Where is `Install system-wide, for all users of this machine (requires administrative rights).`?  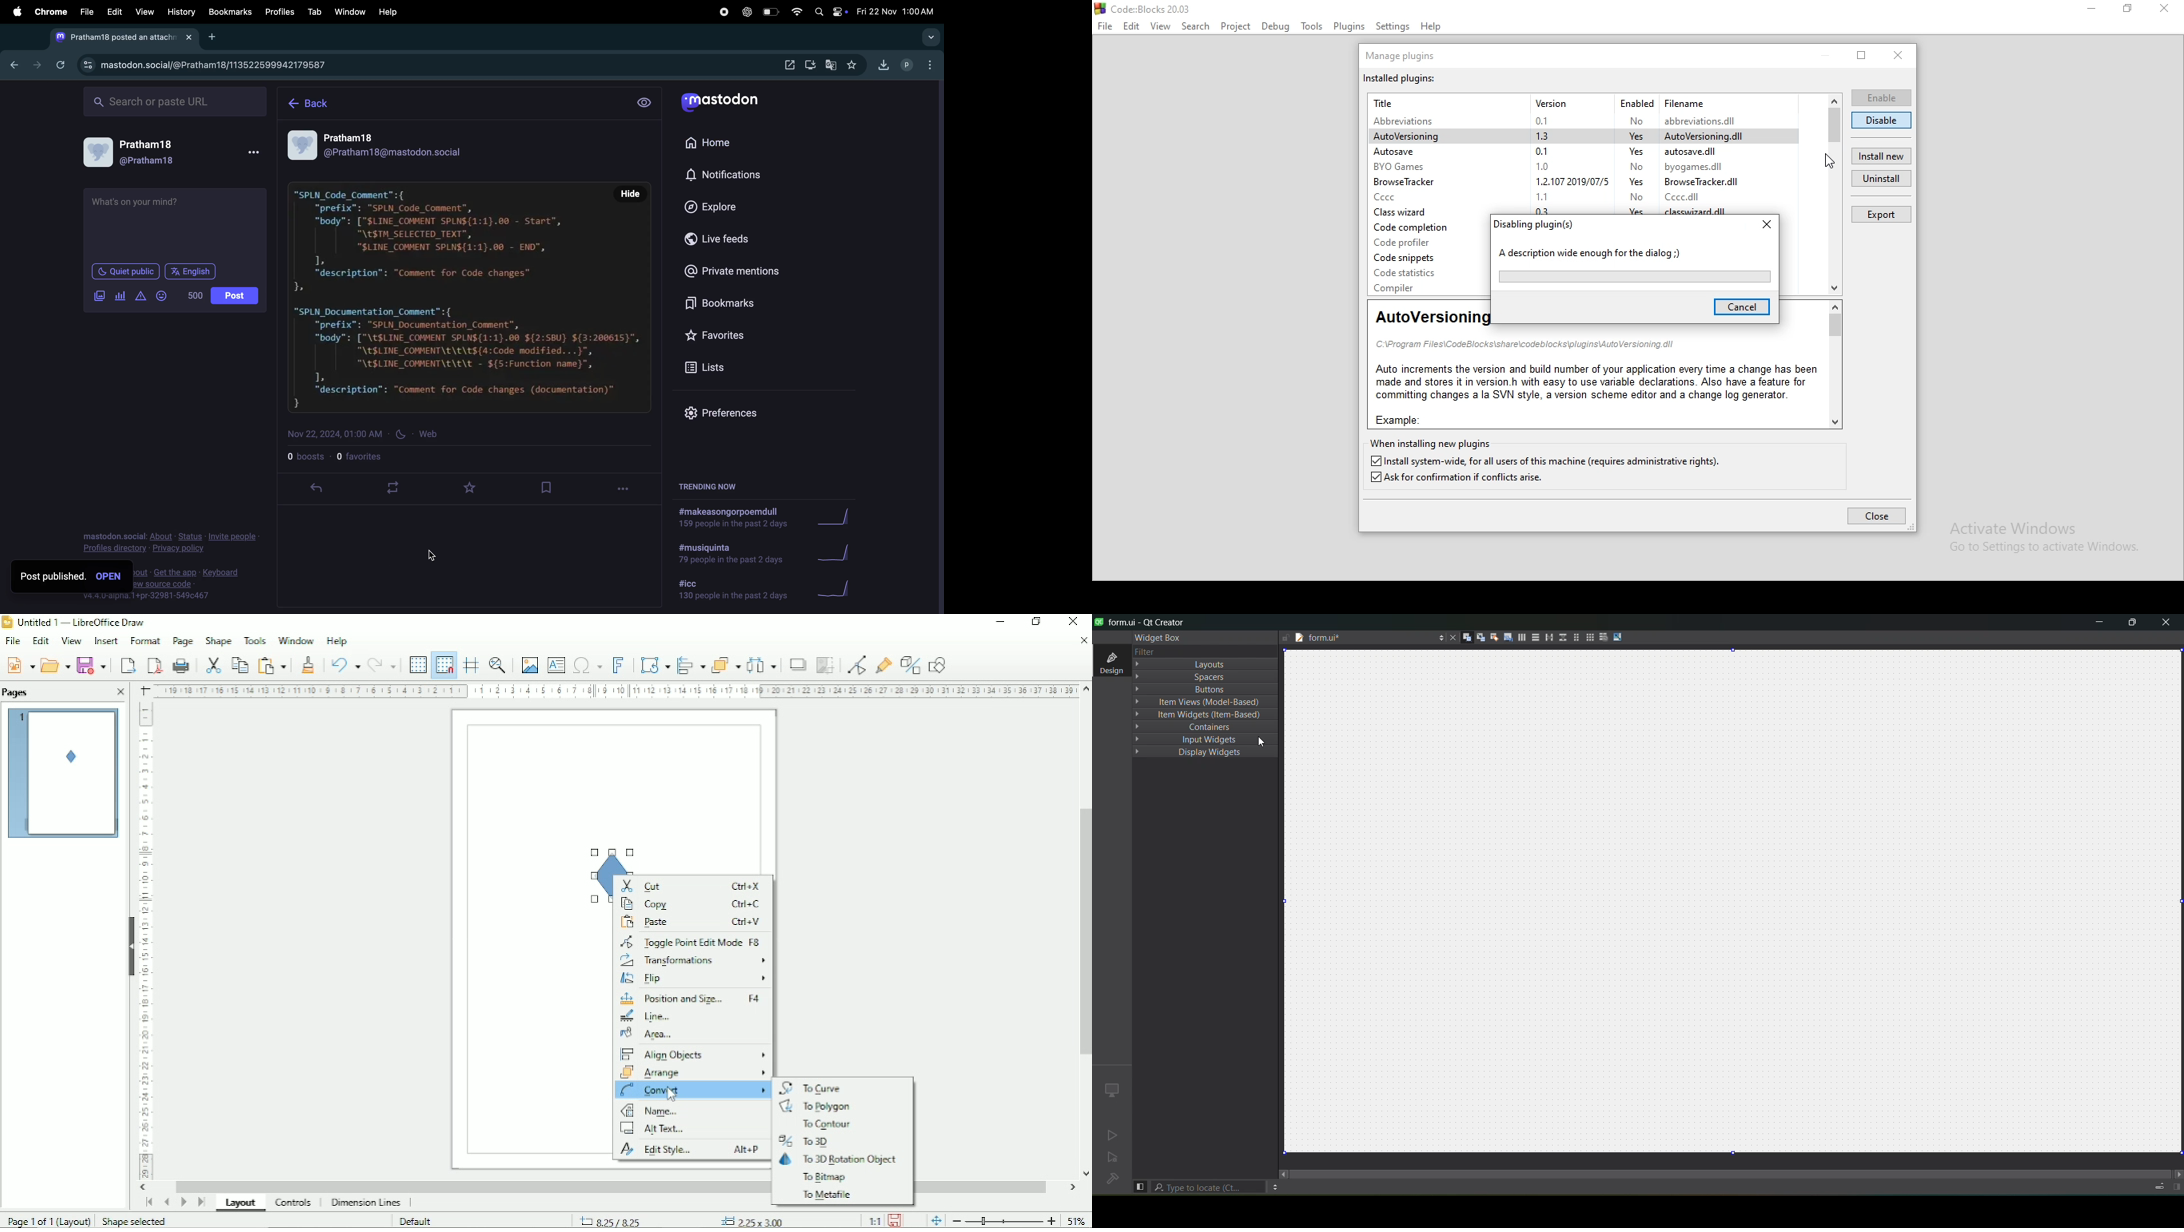
Install system-wide, for all users of this machine (requires administrative rights). is located at coordinates (1546, 462).